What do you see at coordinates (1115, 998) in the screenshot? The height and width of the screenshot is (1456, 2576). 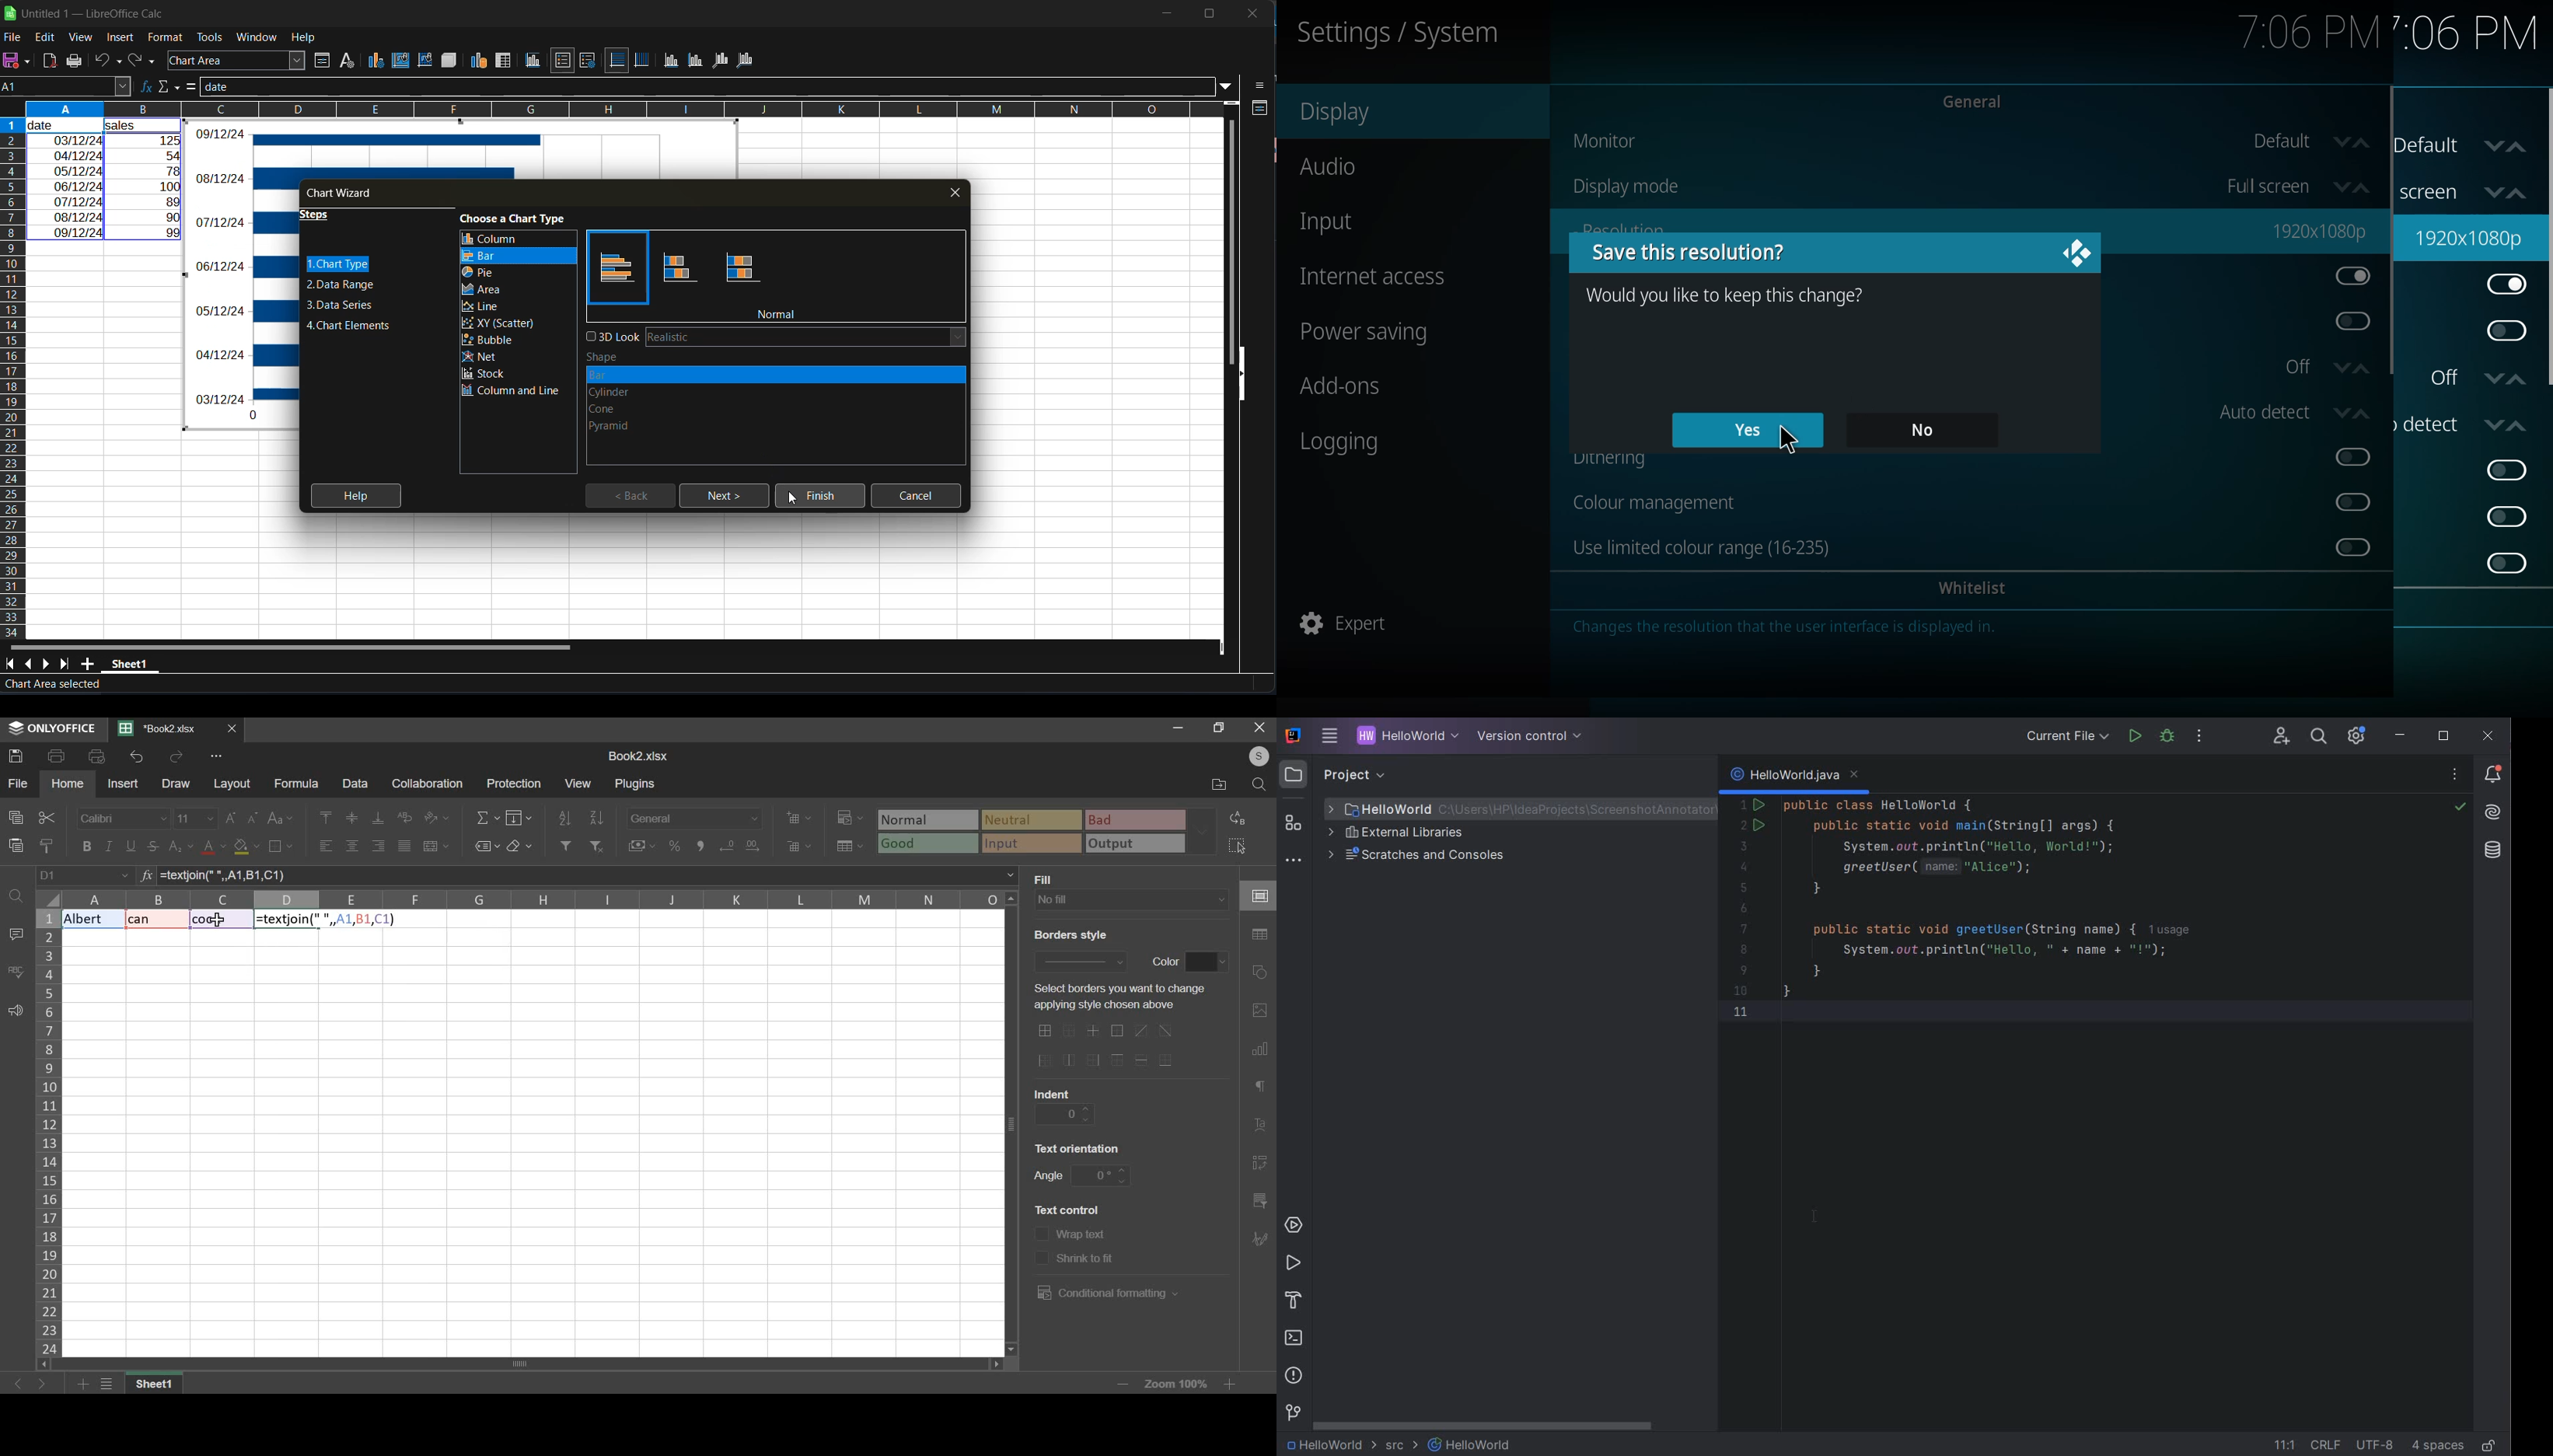 I see `text` at bounding box center [1115, 998].